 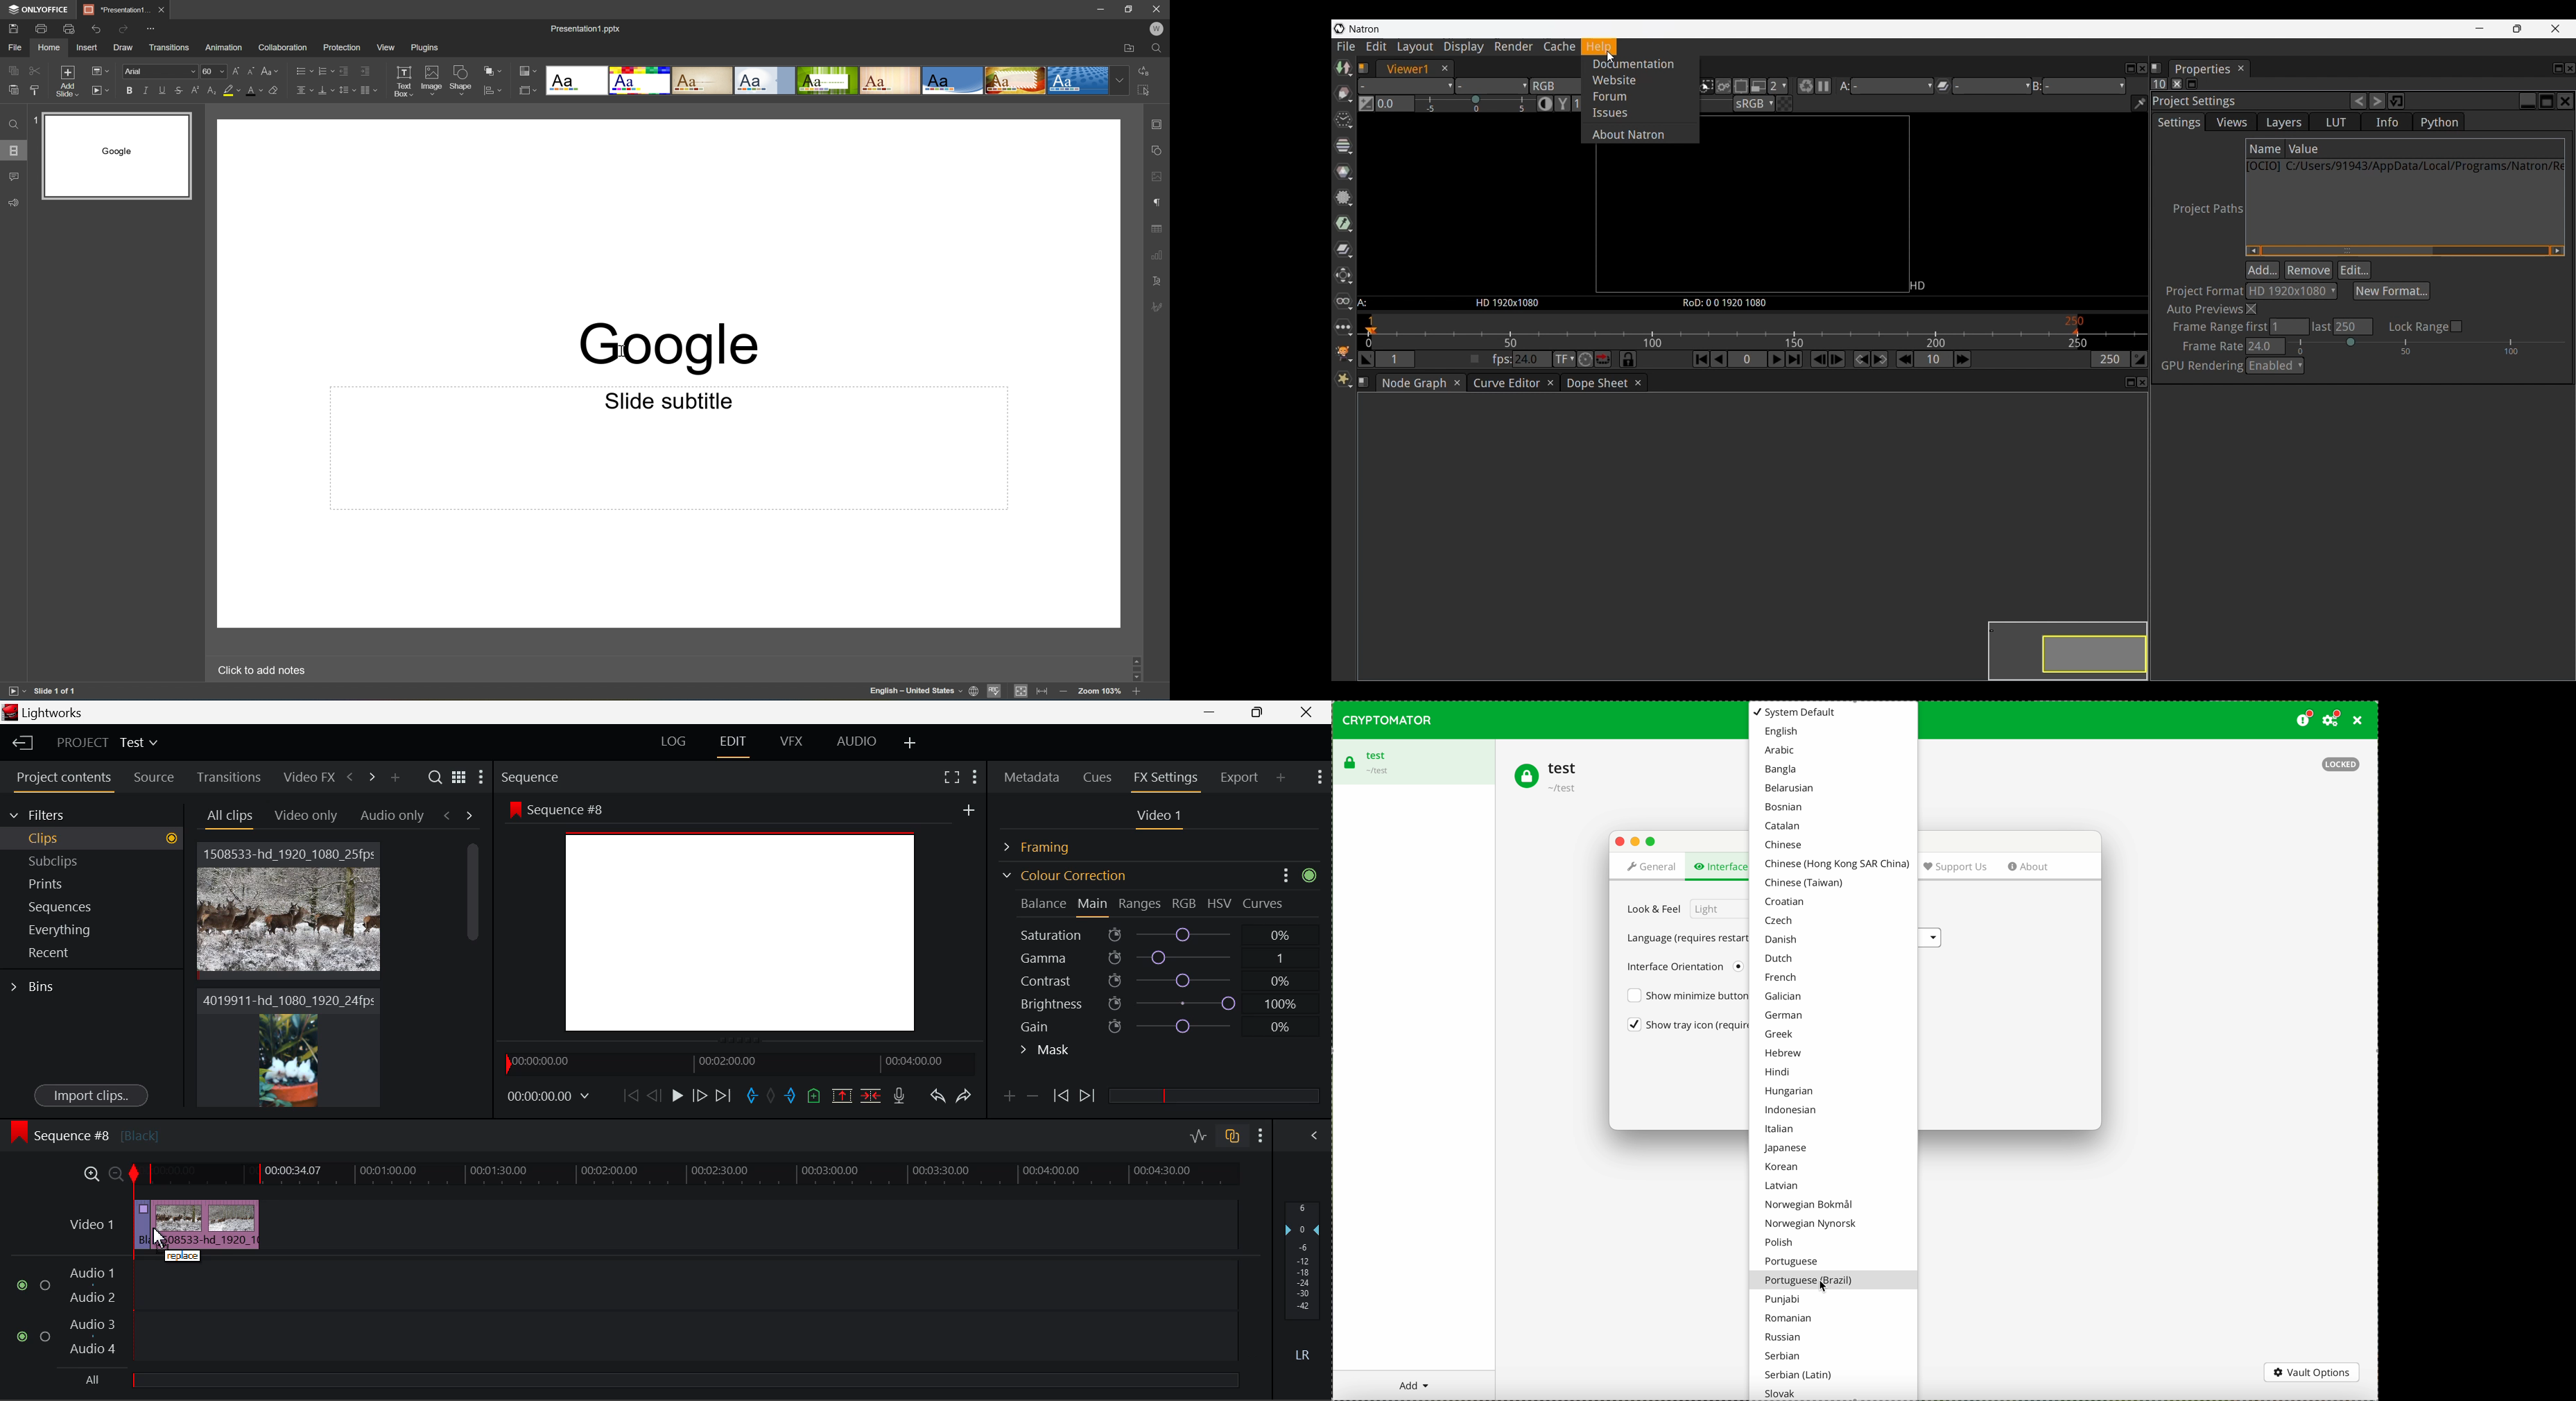 What do you see at coordinates (1820, 359) in the screenshot?
I see `Previous frame` at bounding box center [1820, 359].